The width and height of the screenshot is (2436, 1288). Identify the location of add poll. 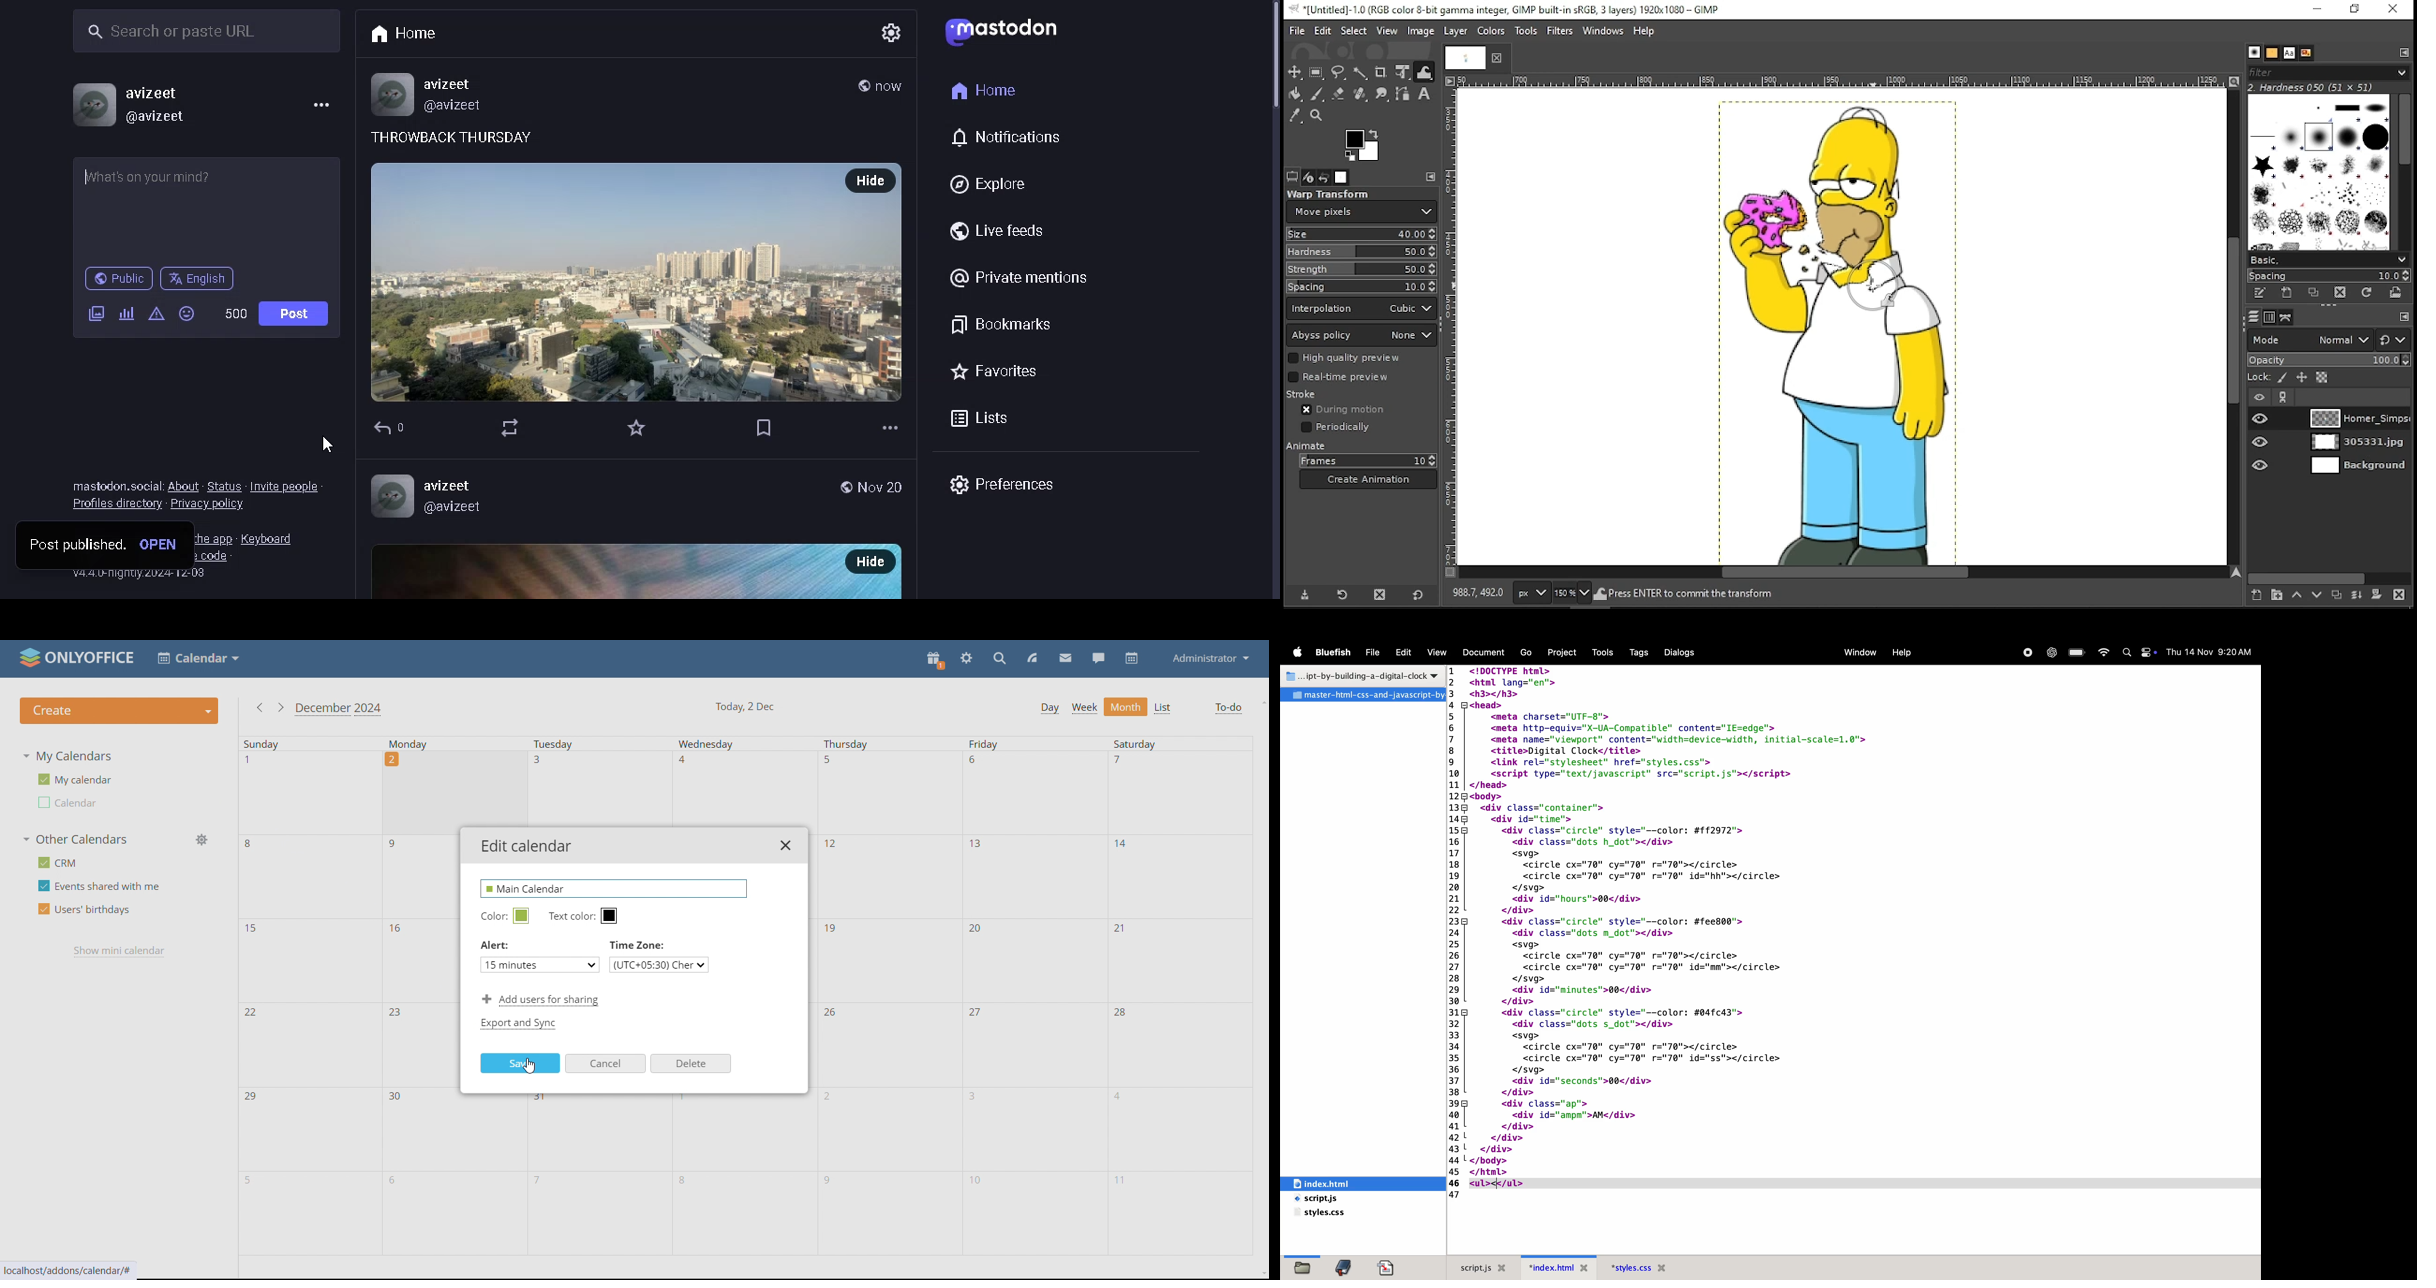
(126, 315).